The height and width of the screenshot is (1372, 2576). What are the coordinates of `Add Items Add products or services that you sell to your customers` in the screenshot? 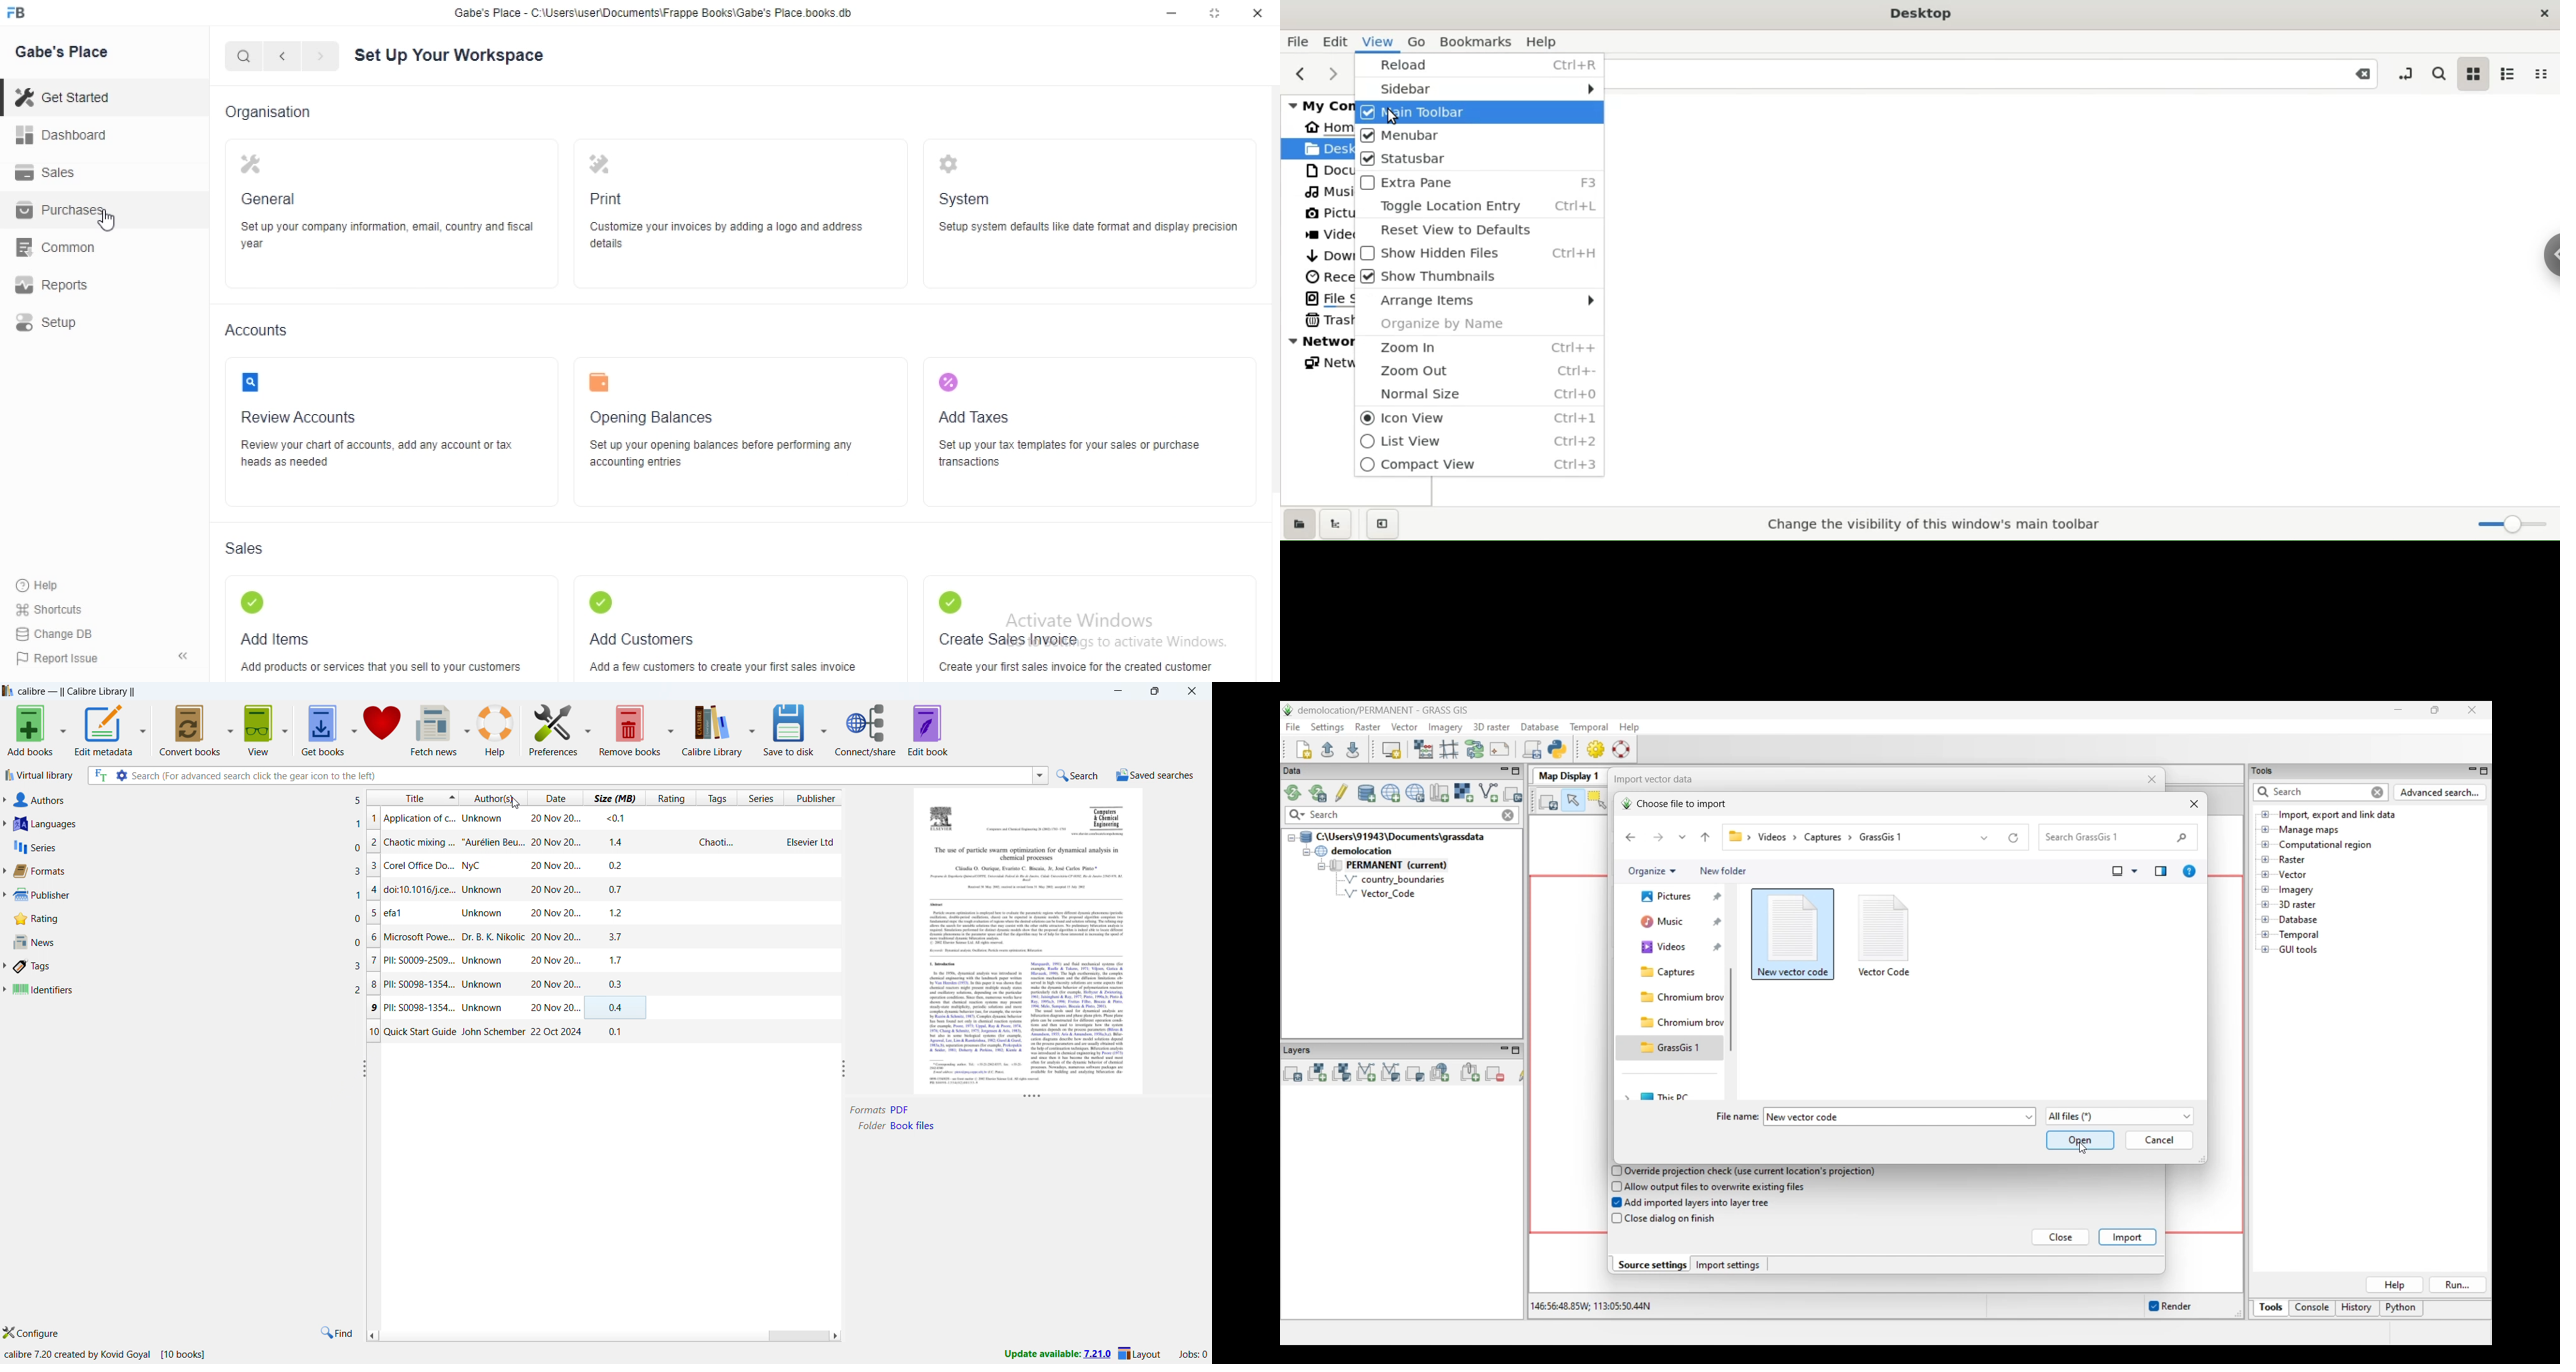 It's located at (380, 652).